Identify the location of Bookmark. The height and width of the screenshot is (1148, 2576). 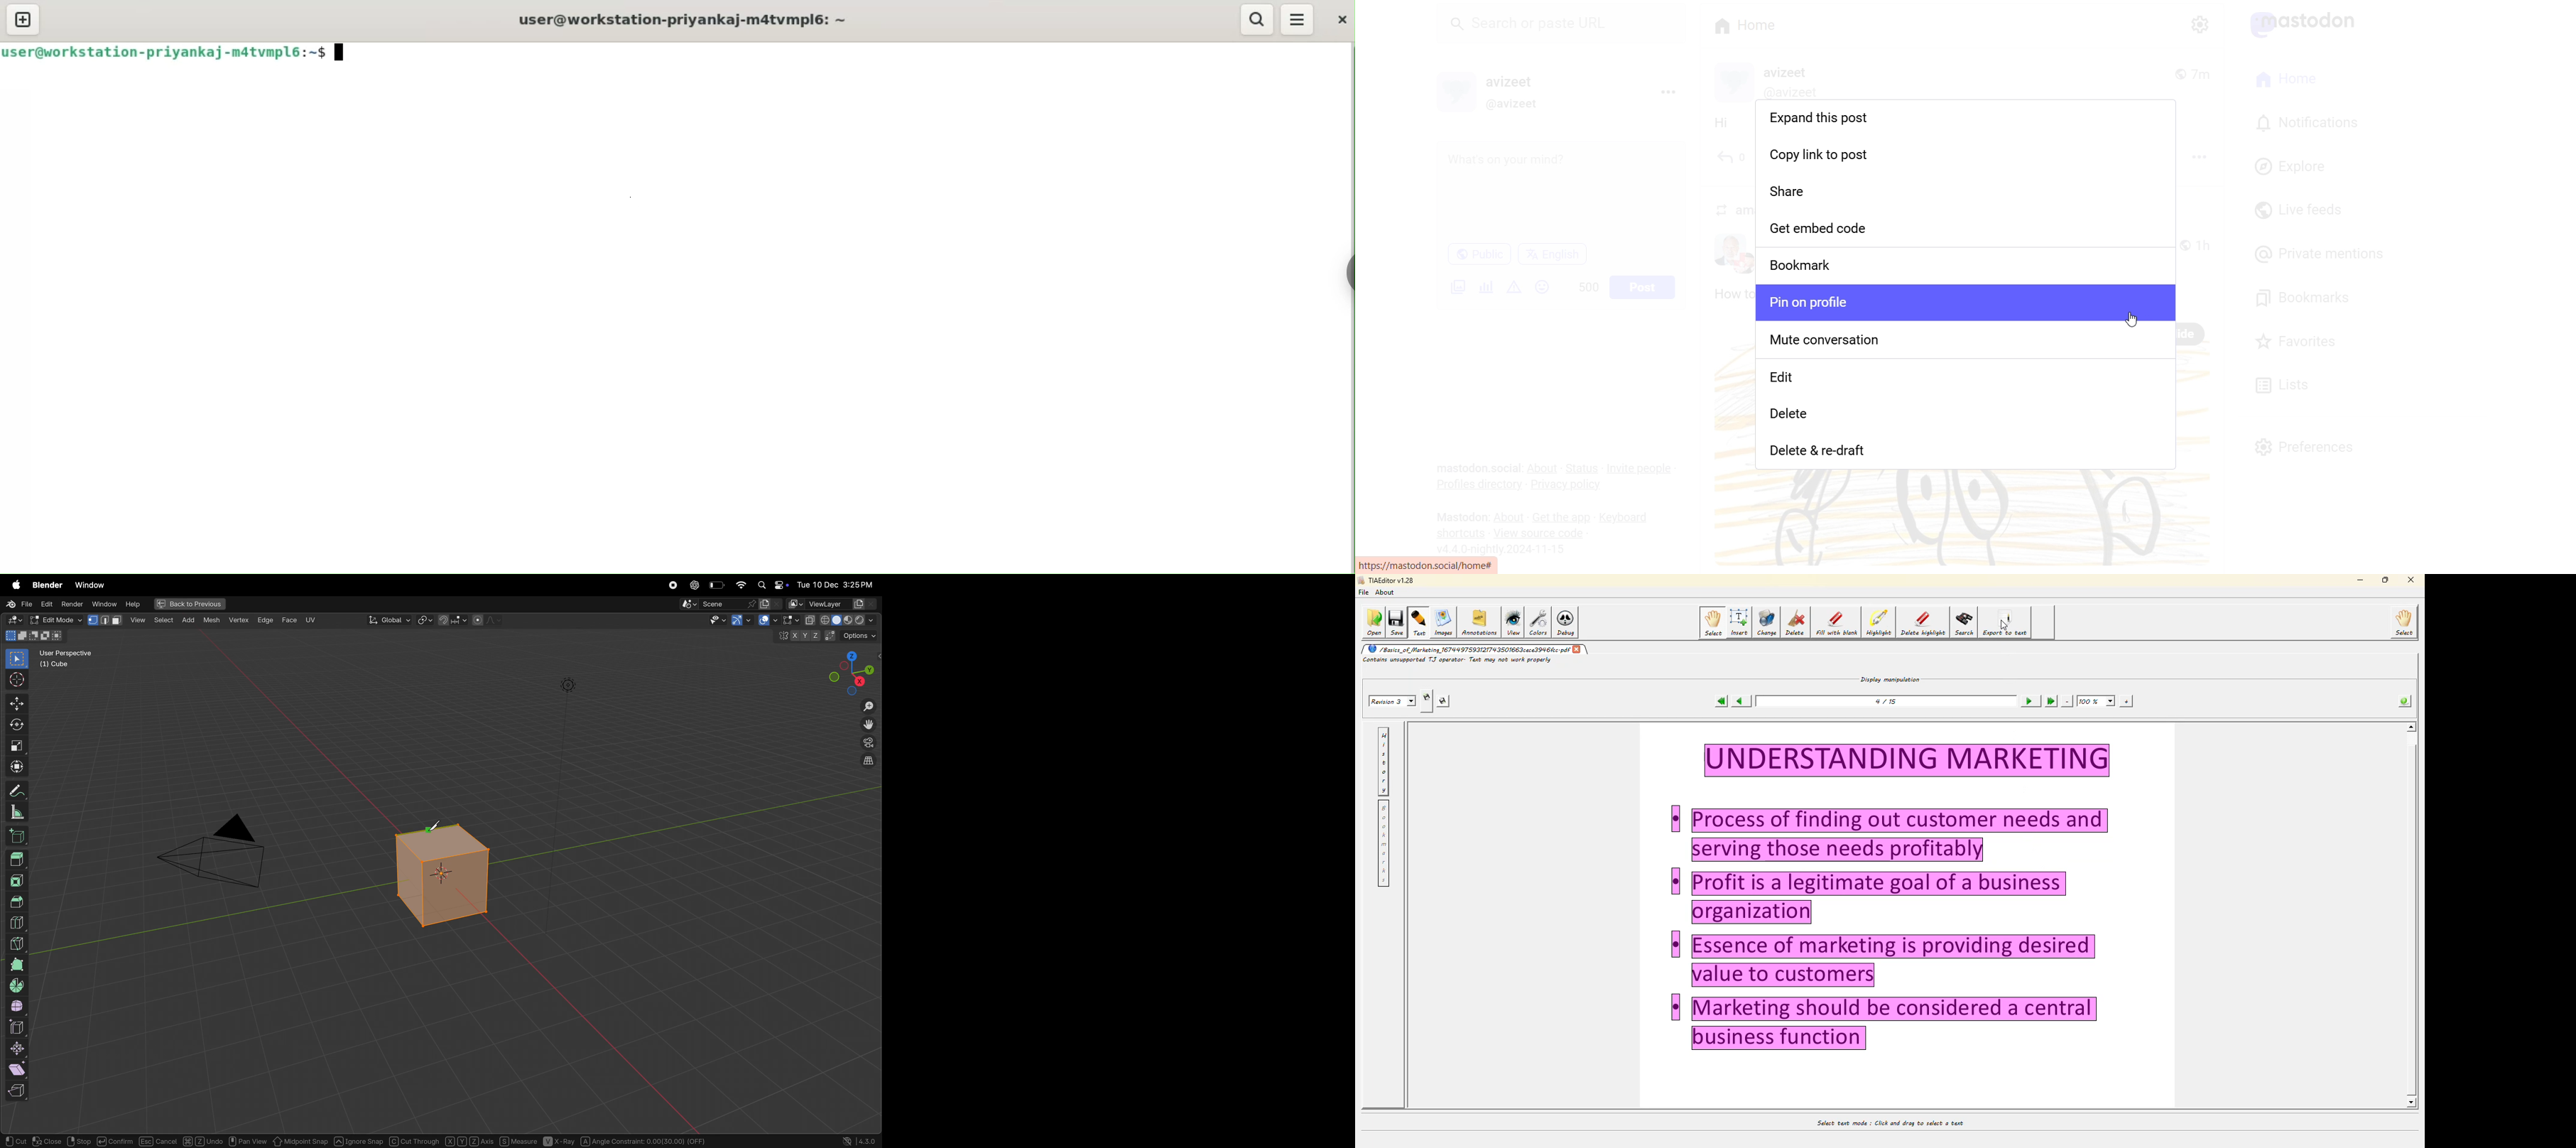
(1967, 265).